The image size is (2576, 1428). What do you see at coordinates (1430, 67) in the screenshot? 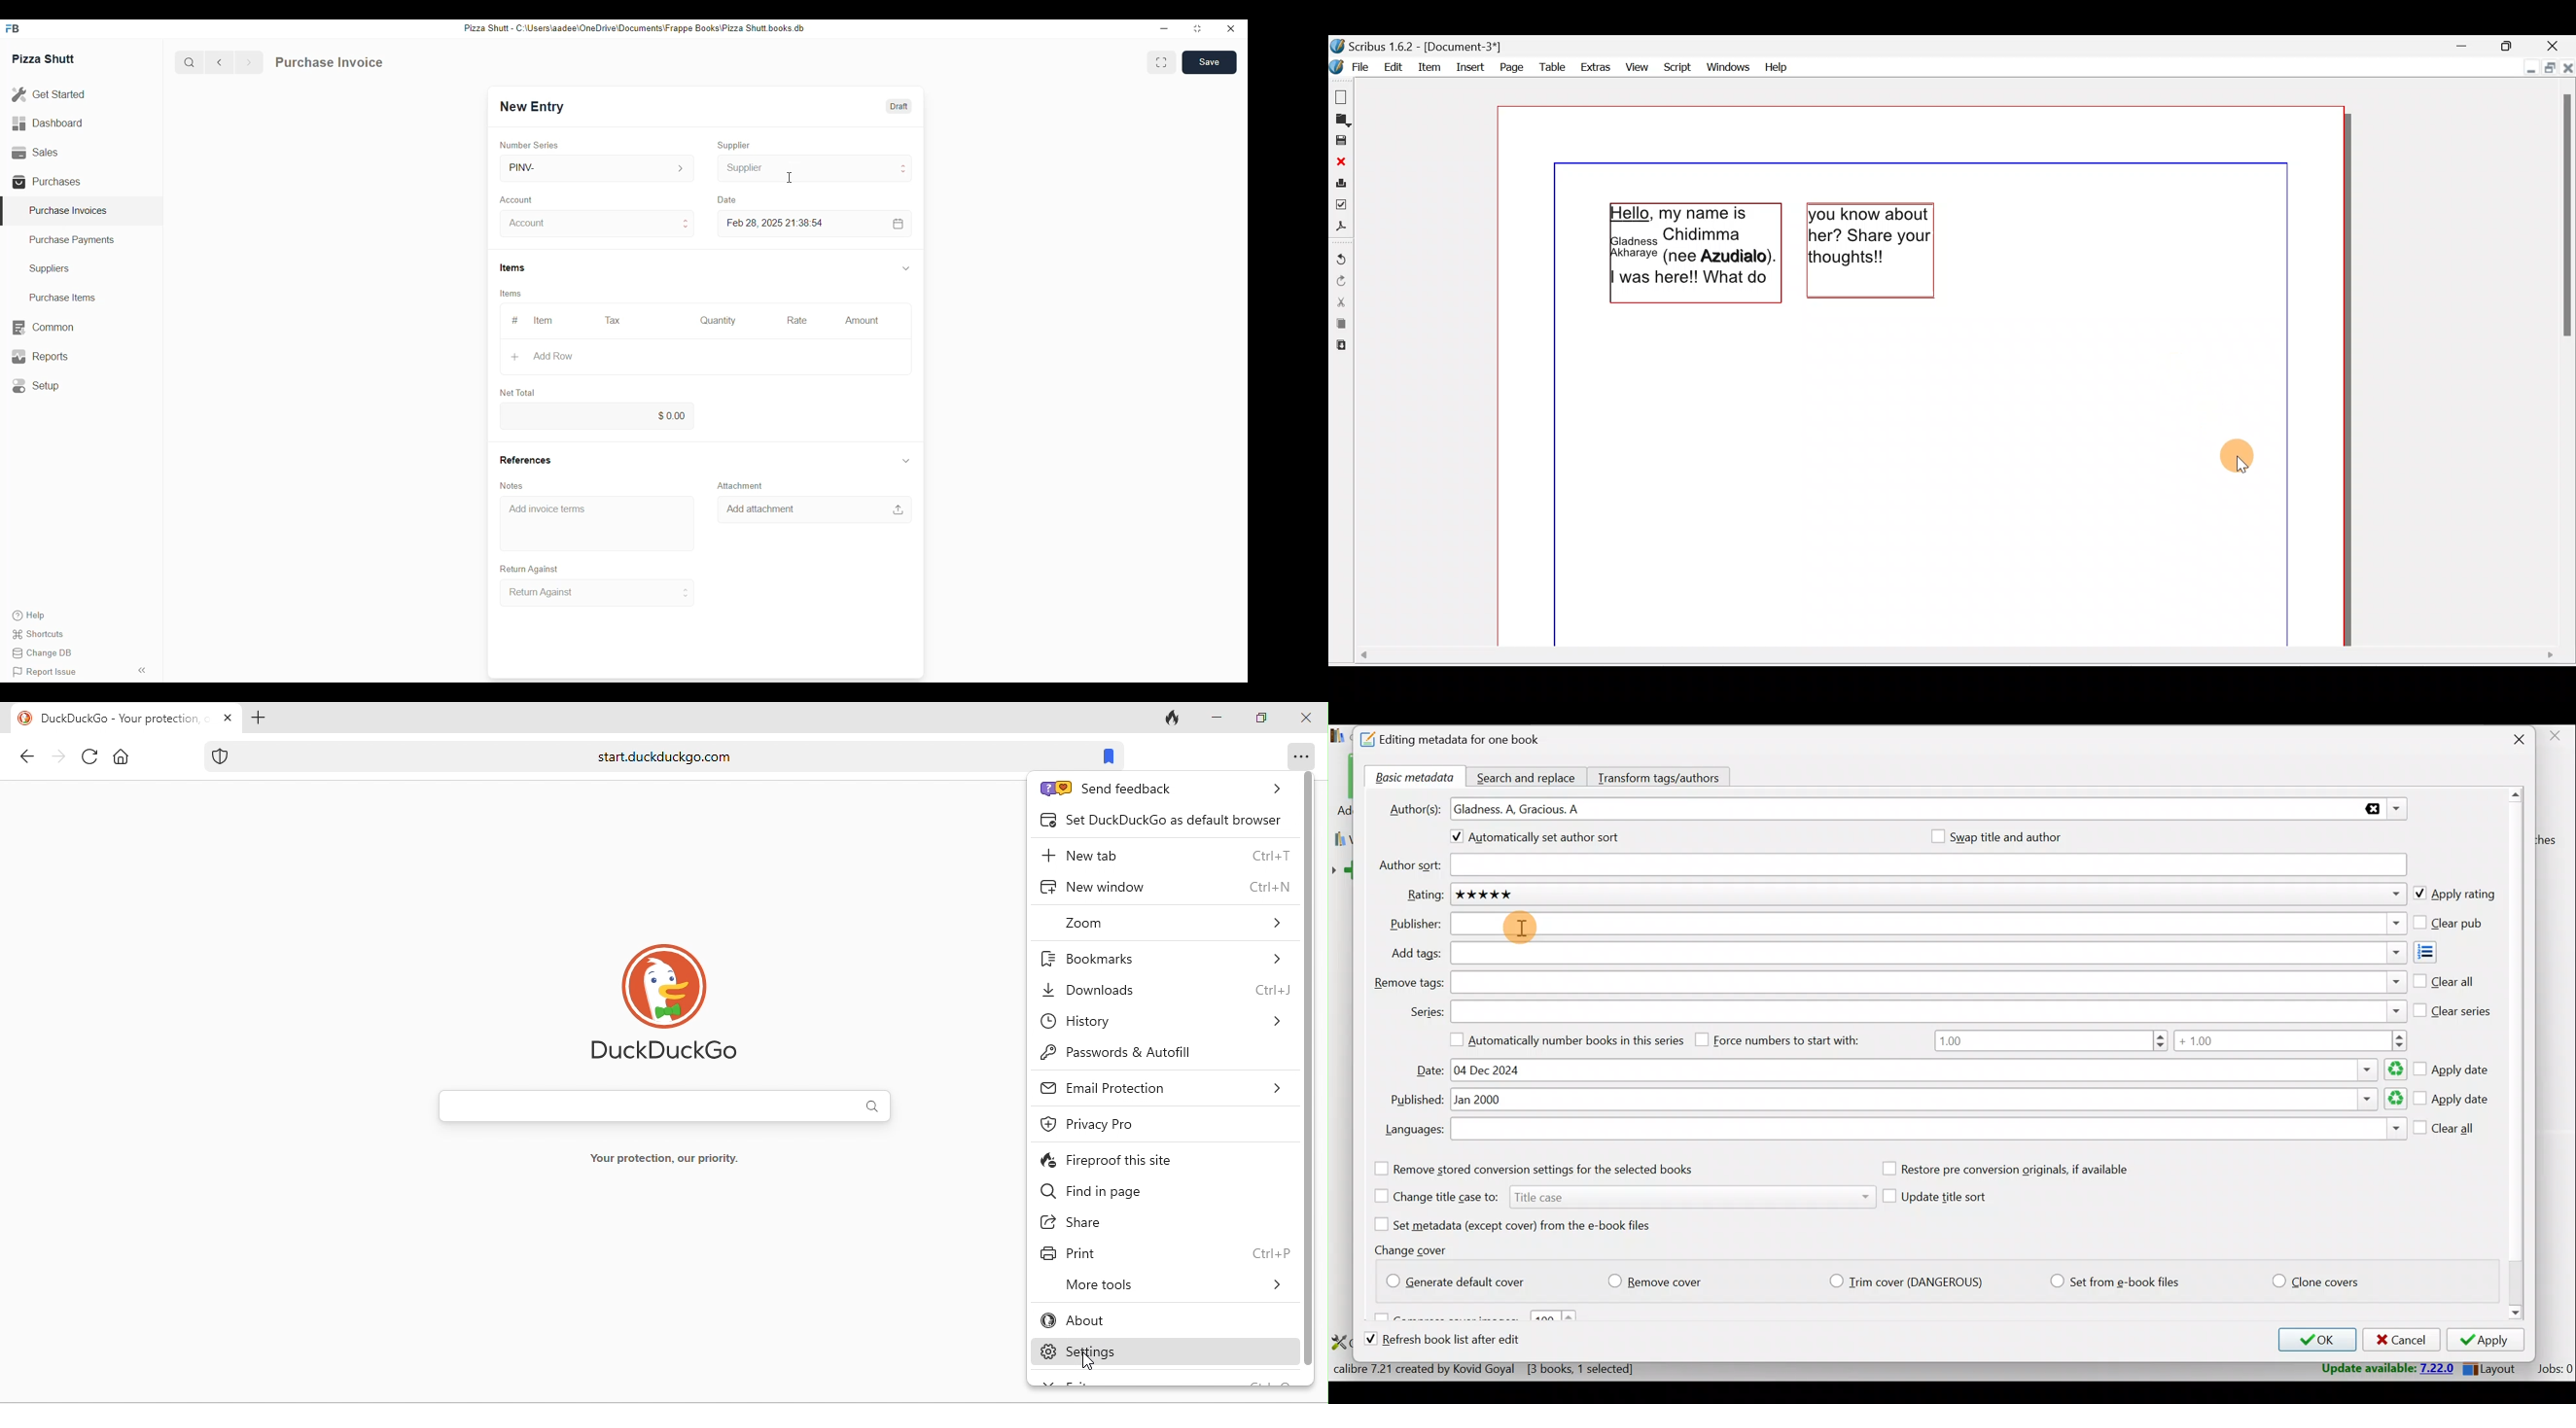
I see `item` at bounding box center [1430, 67].